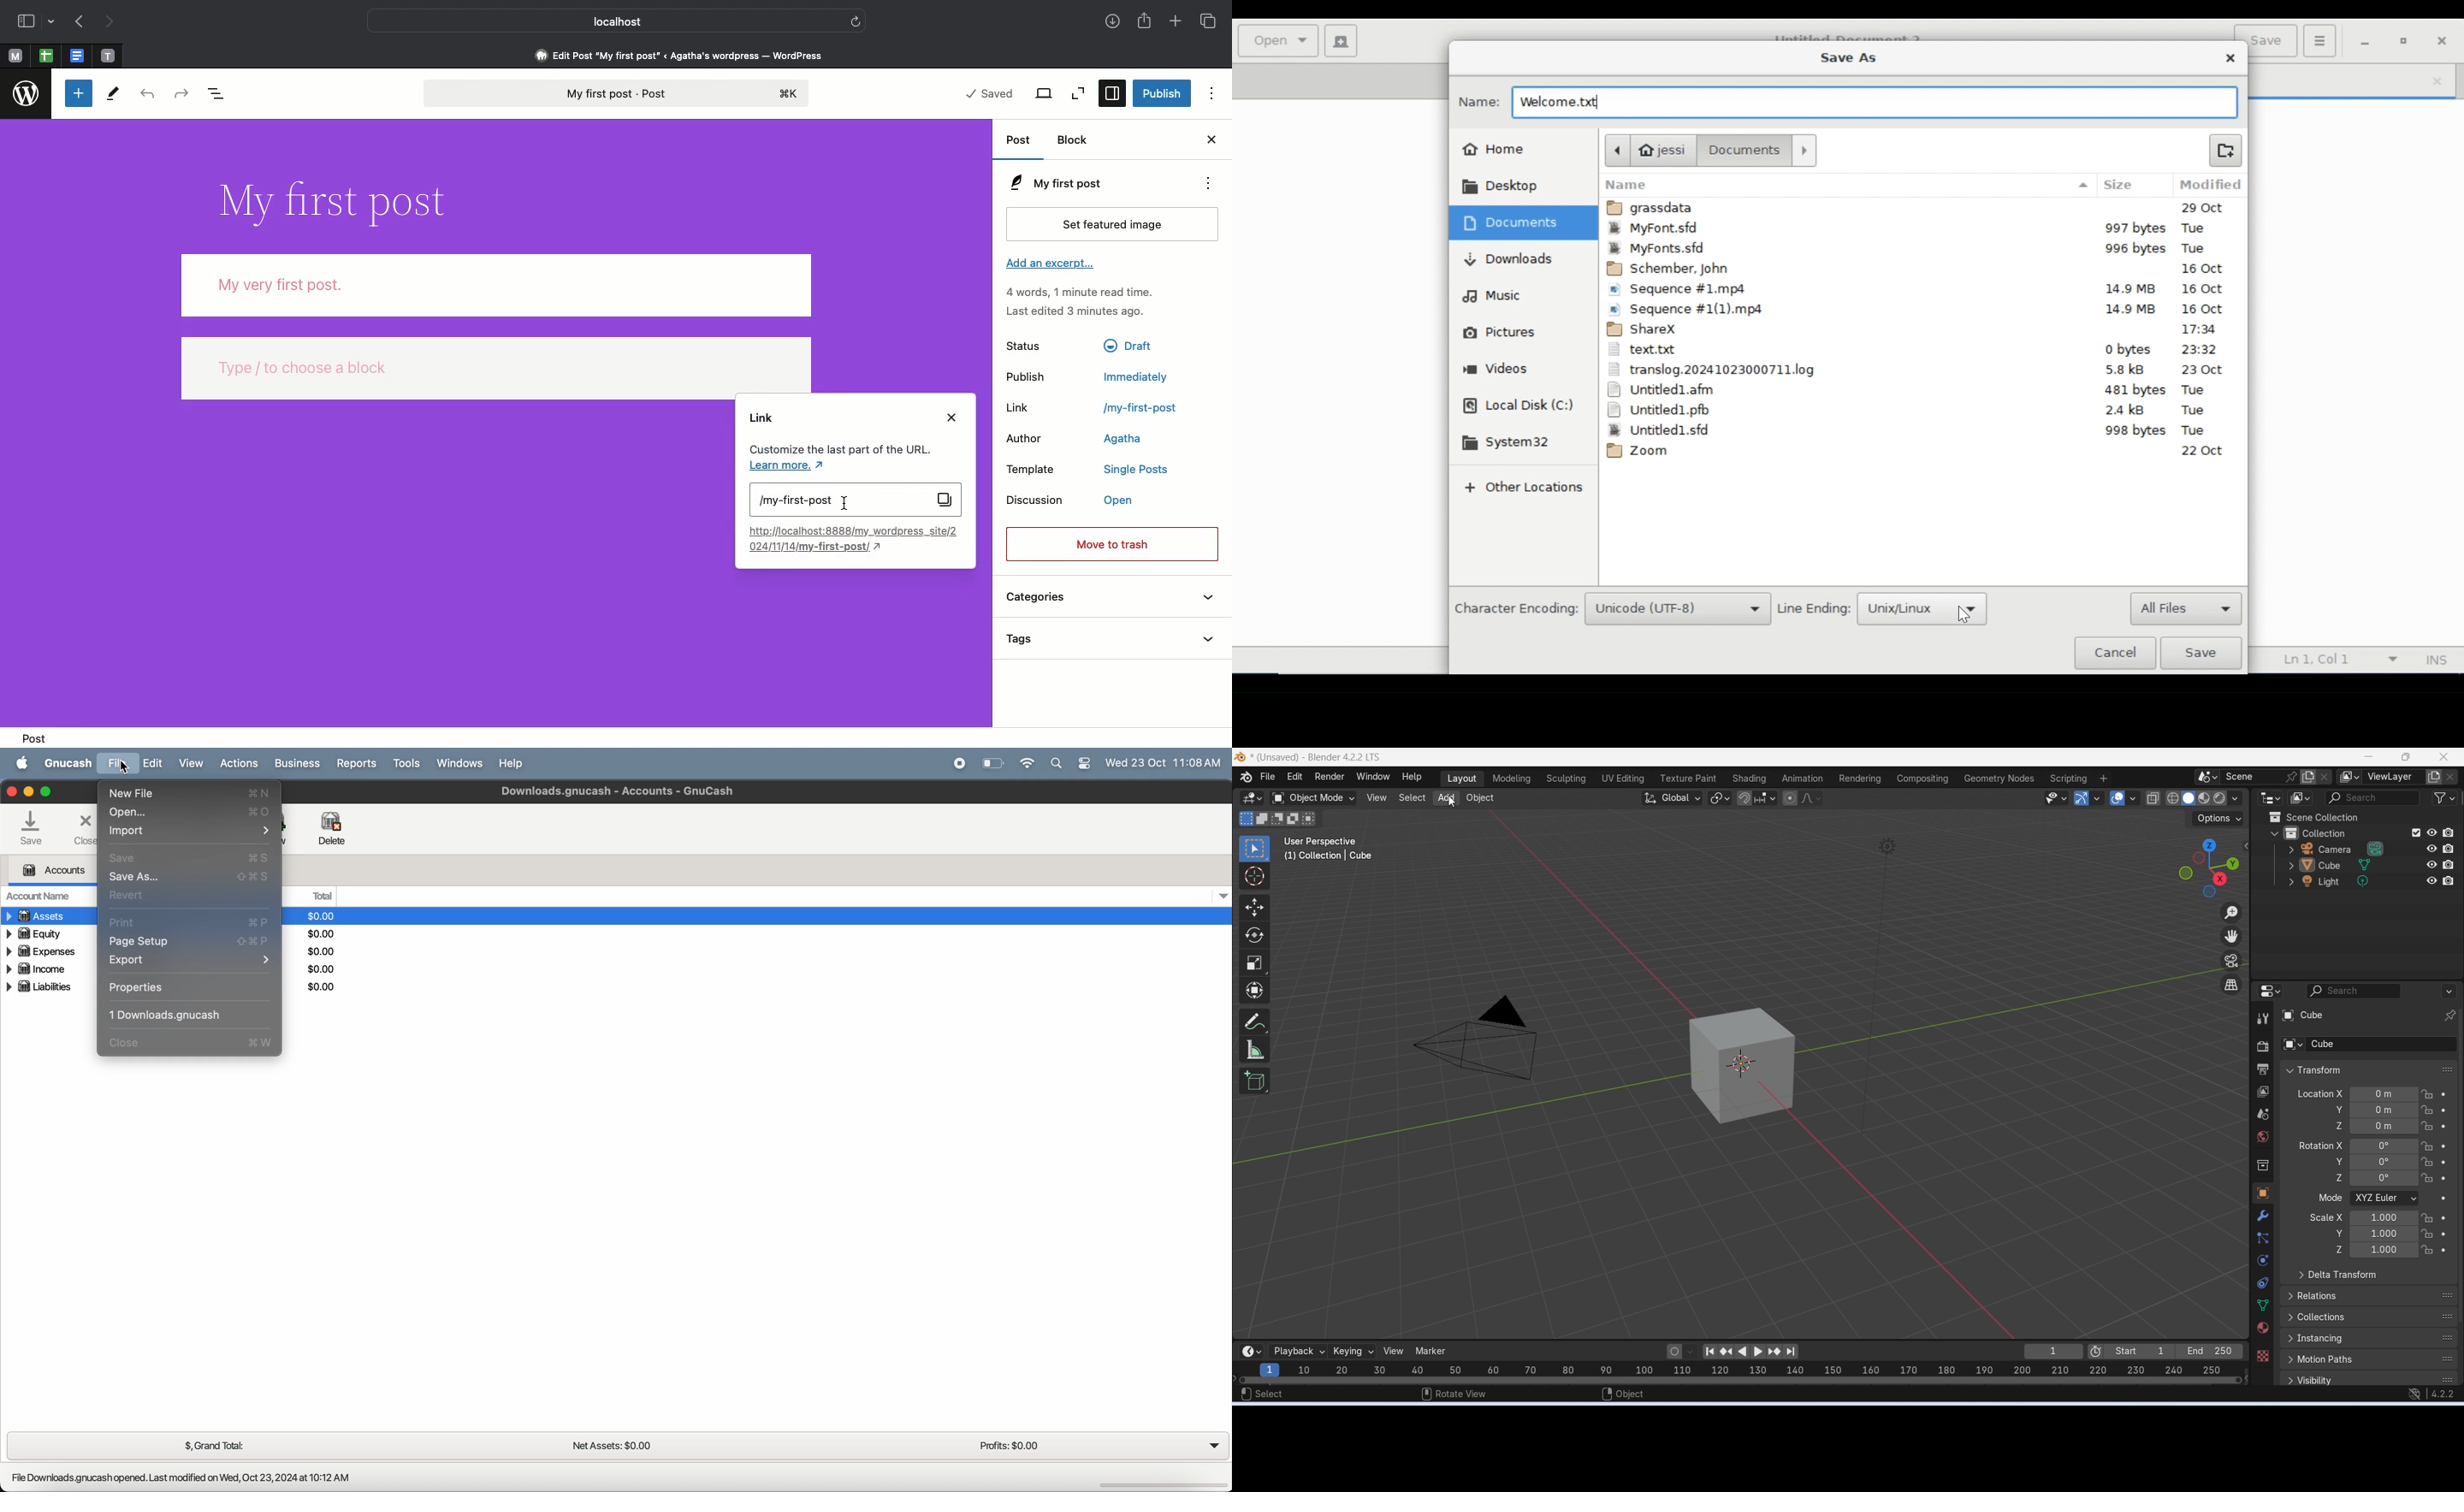 Image resolution: width=2464 pixels, height=1512 pixels. Describe the element at coordinates (223, 1447) in the screenshot. I see `grand total` at that location.